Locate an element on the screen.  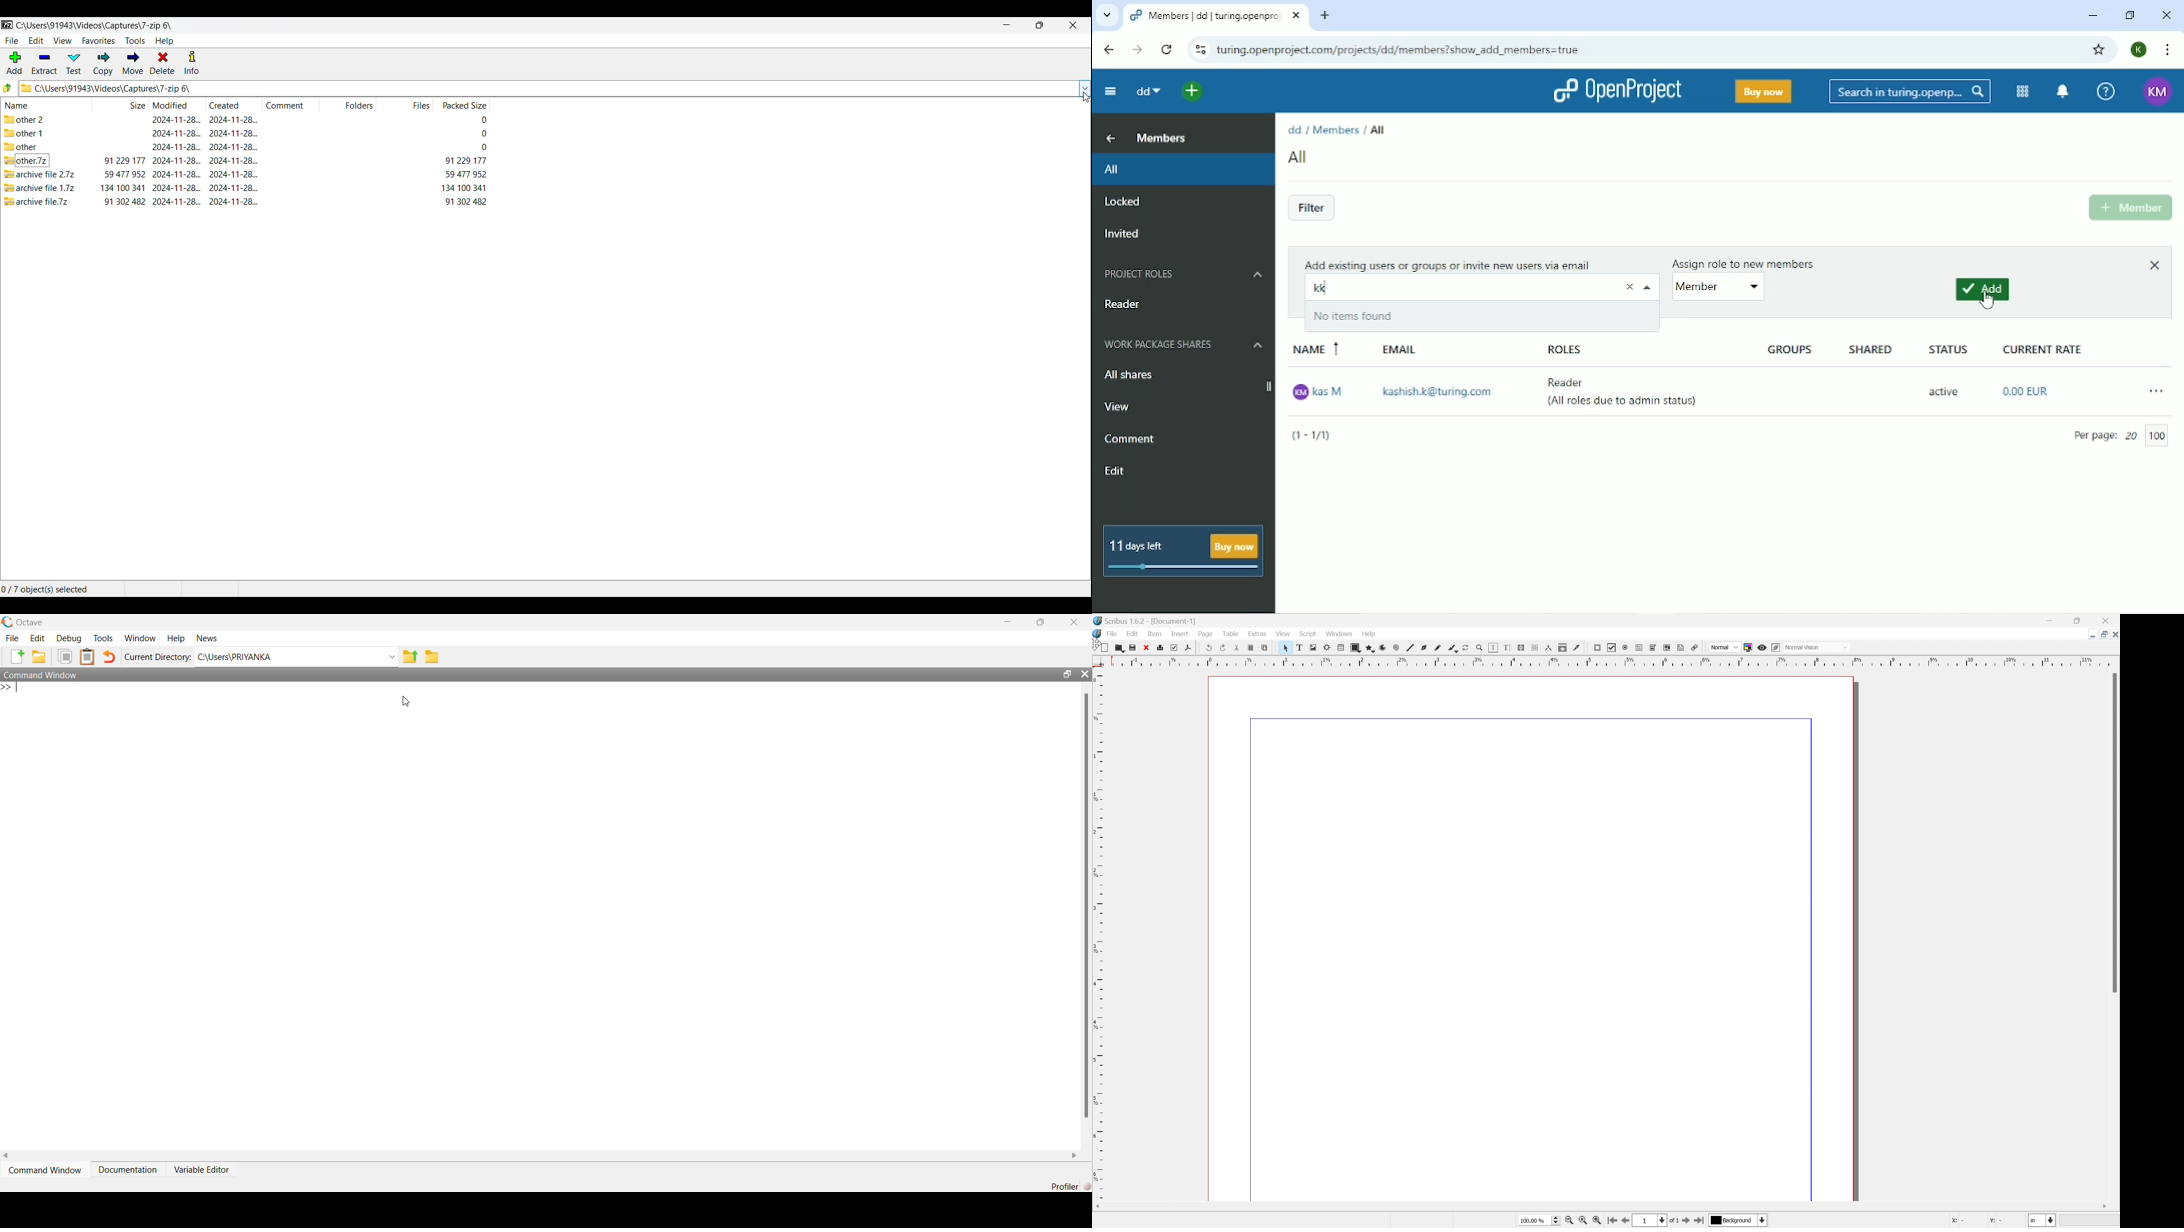
active is located at coordinates (1943, 391).